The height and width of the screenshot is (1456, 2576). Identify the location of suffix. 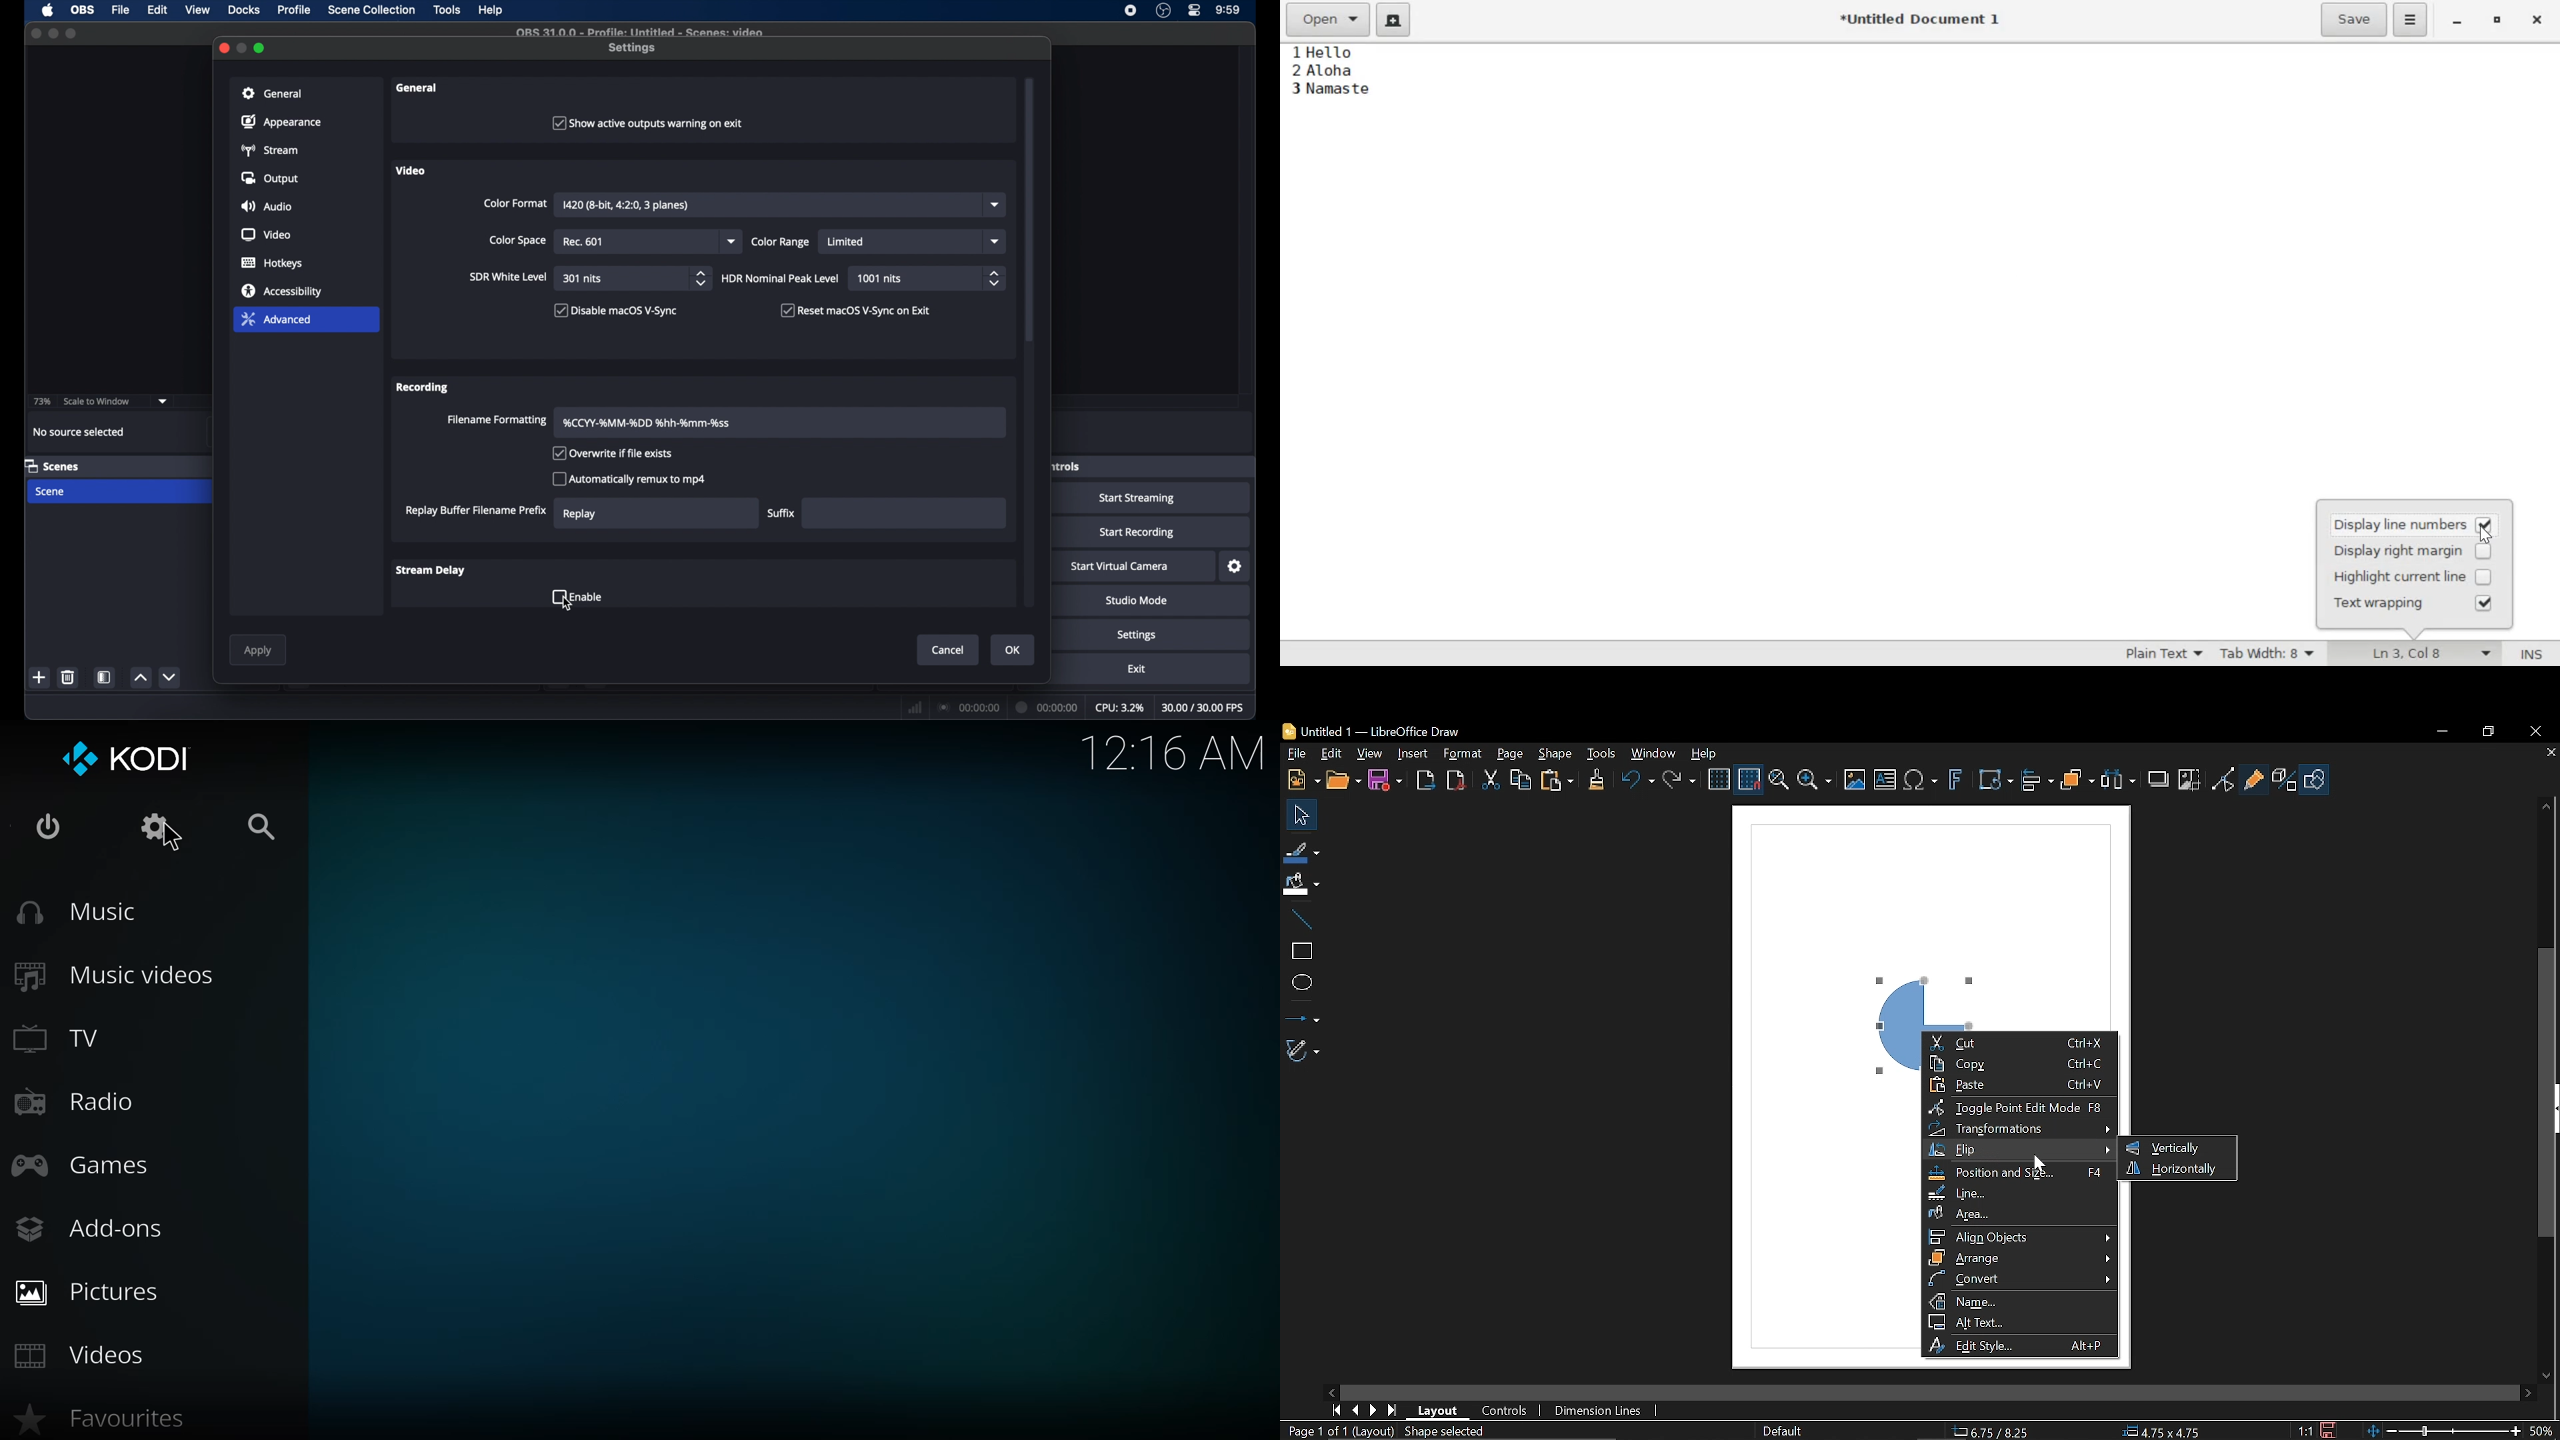
(781, 513).